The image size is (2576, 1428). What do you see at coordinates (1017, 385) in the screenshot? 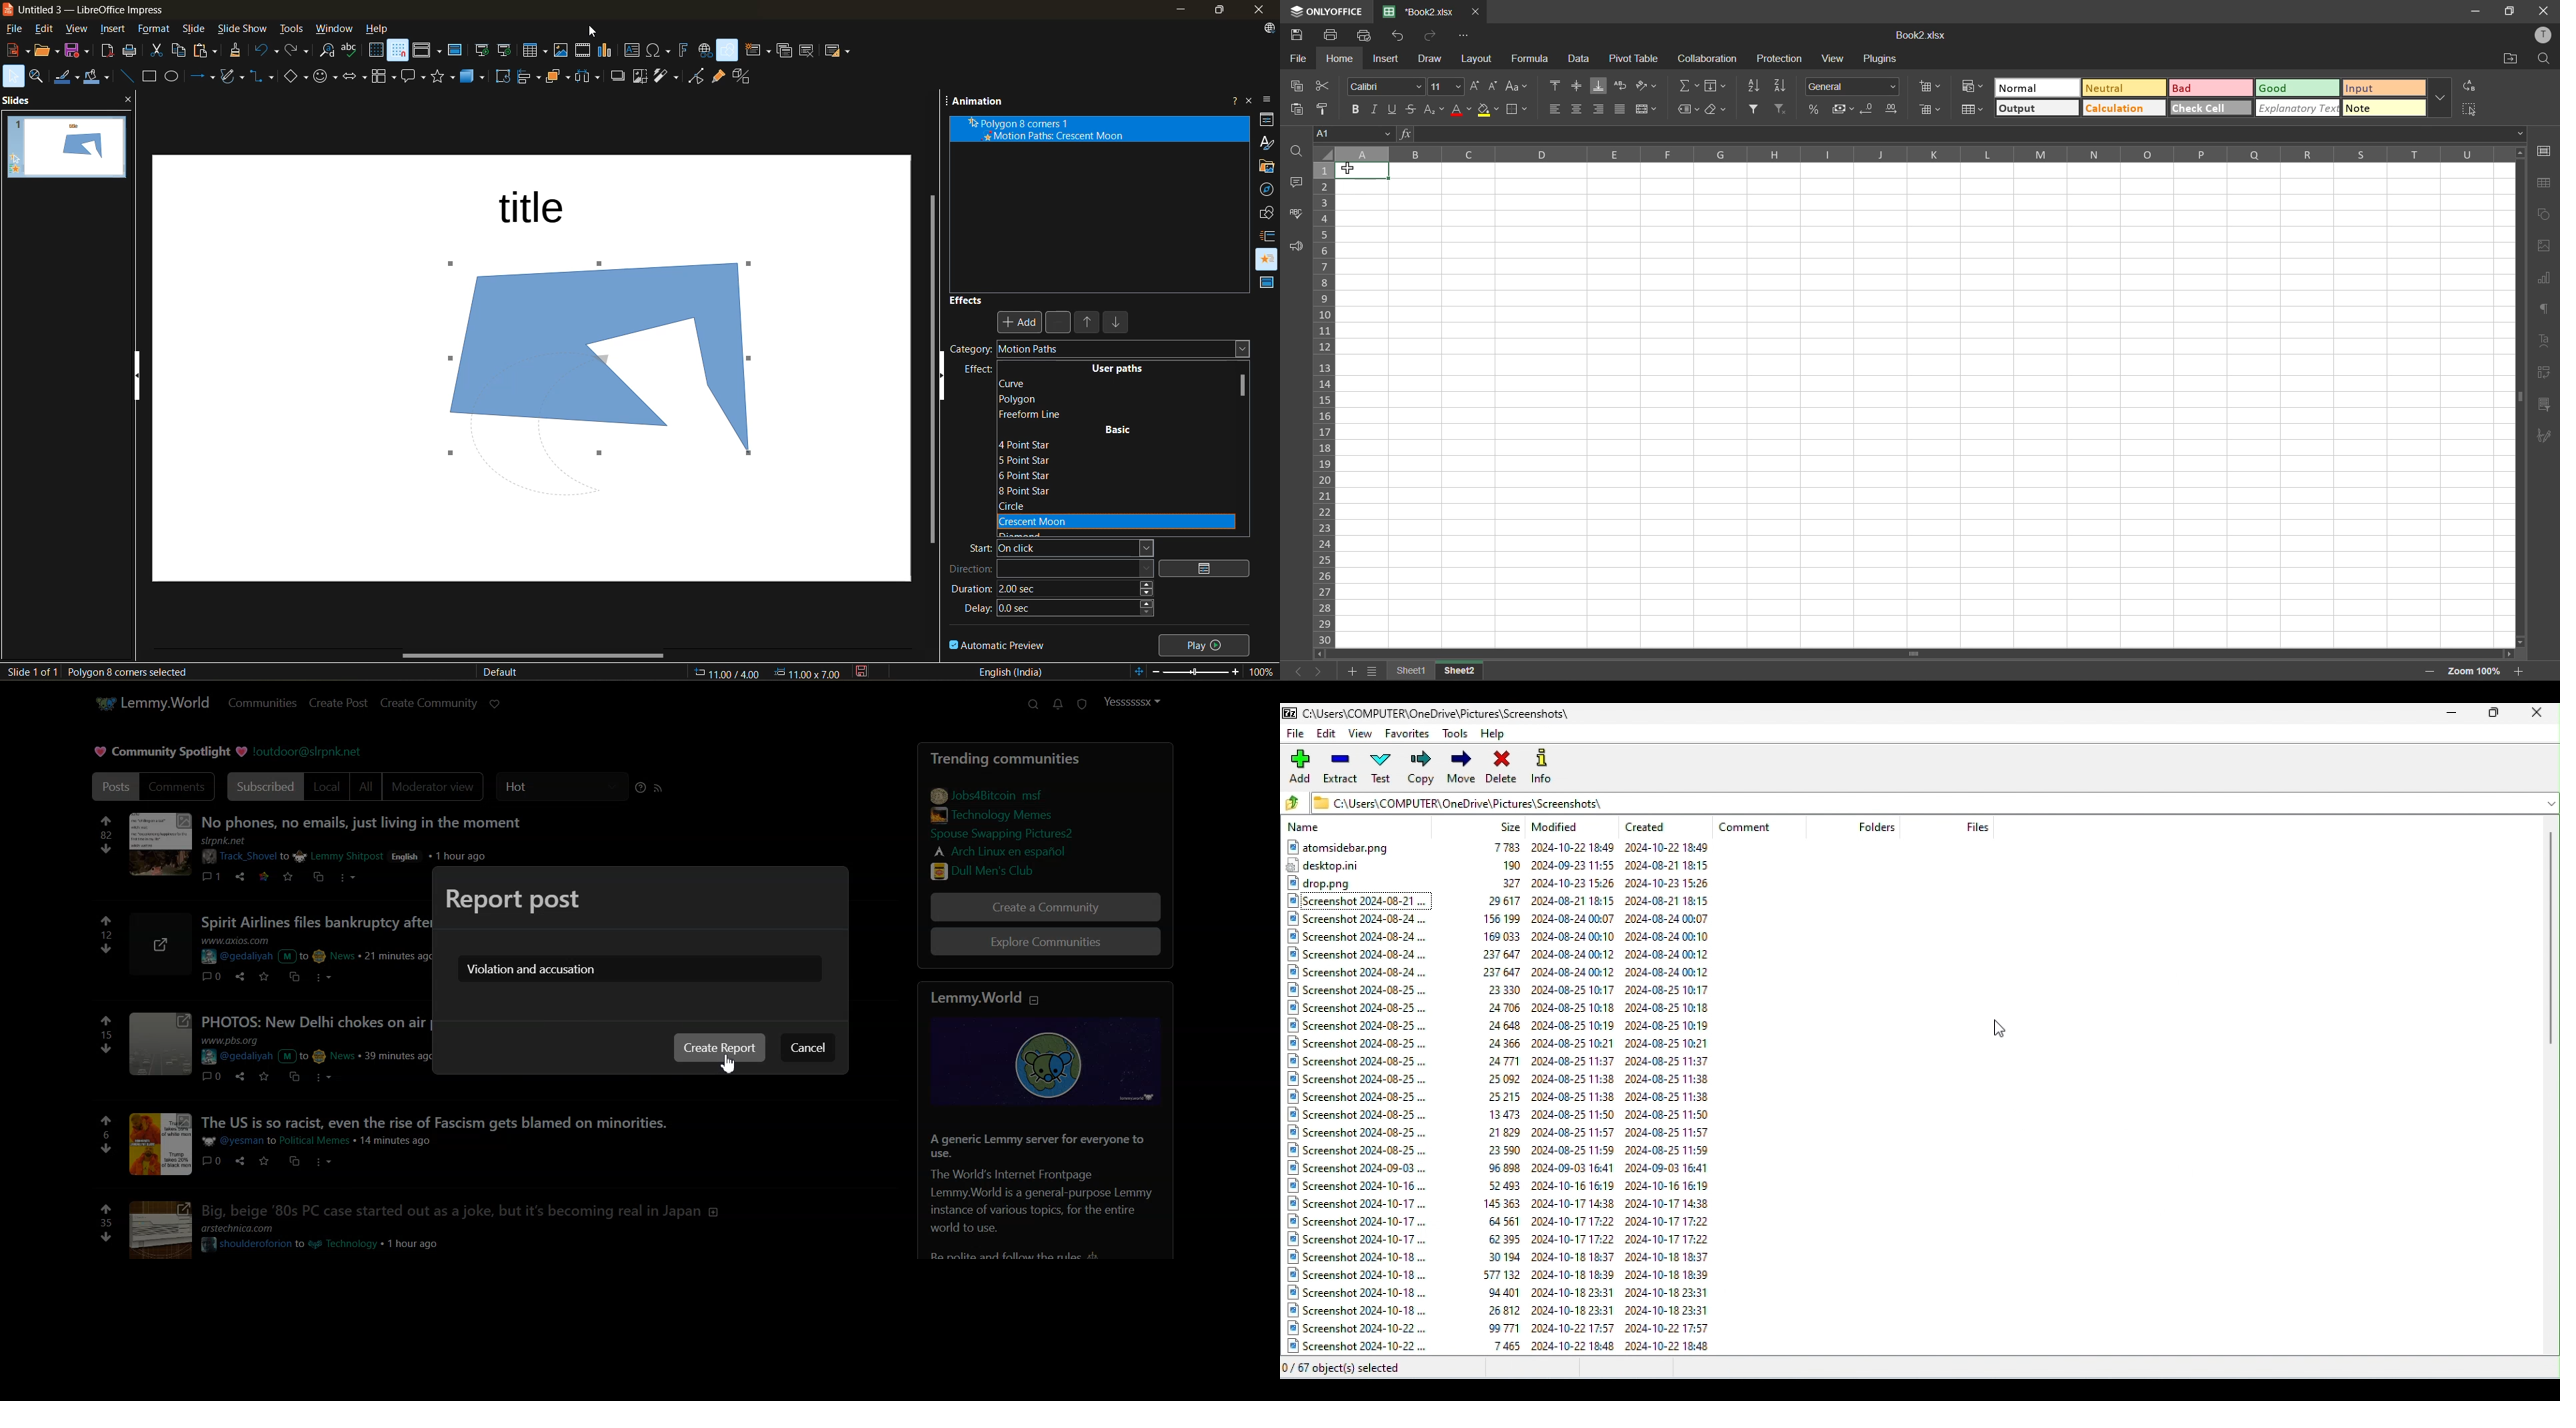
I see `curve` at bounding box center [1017, 385].